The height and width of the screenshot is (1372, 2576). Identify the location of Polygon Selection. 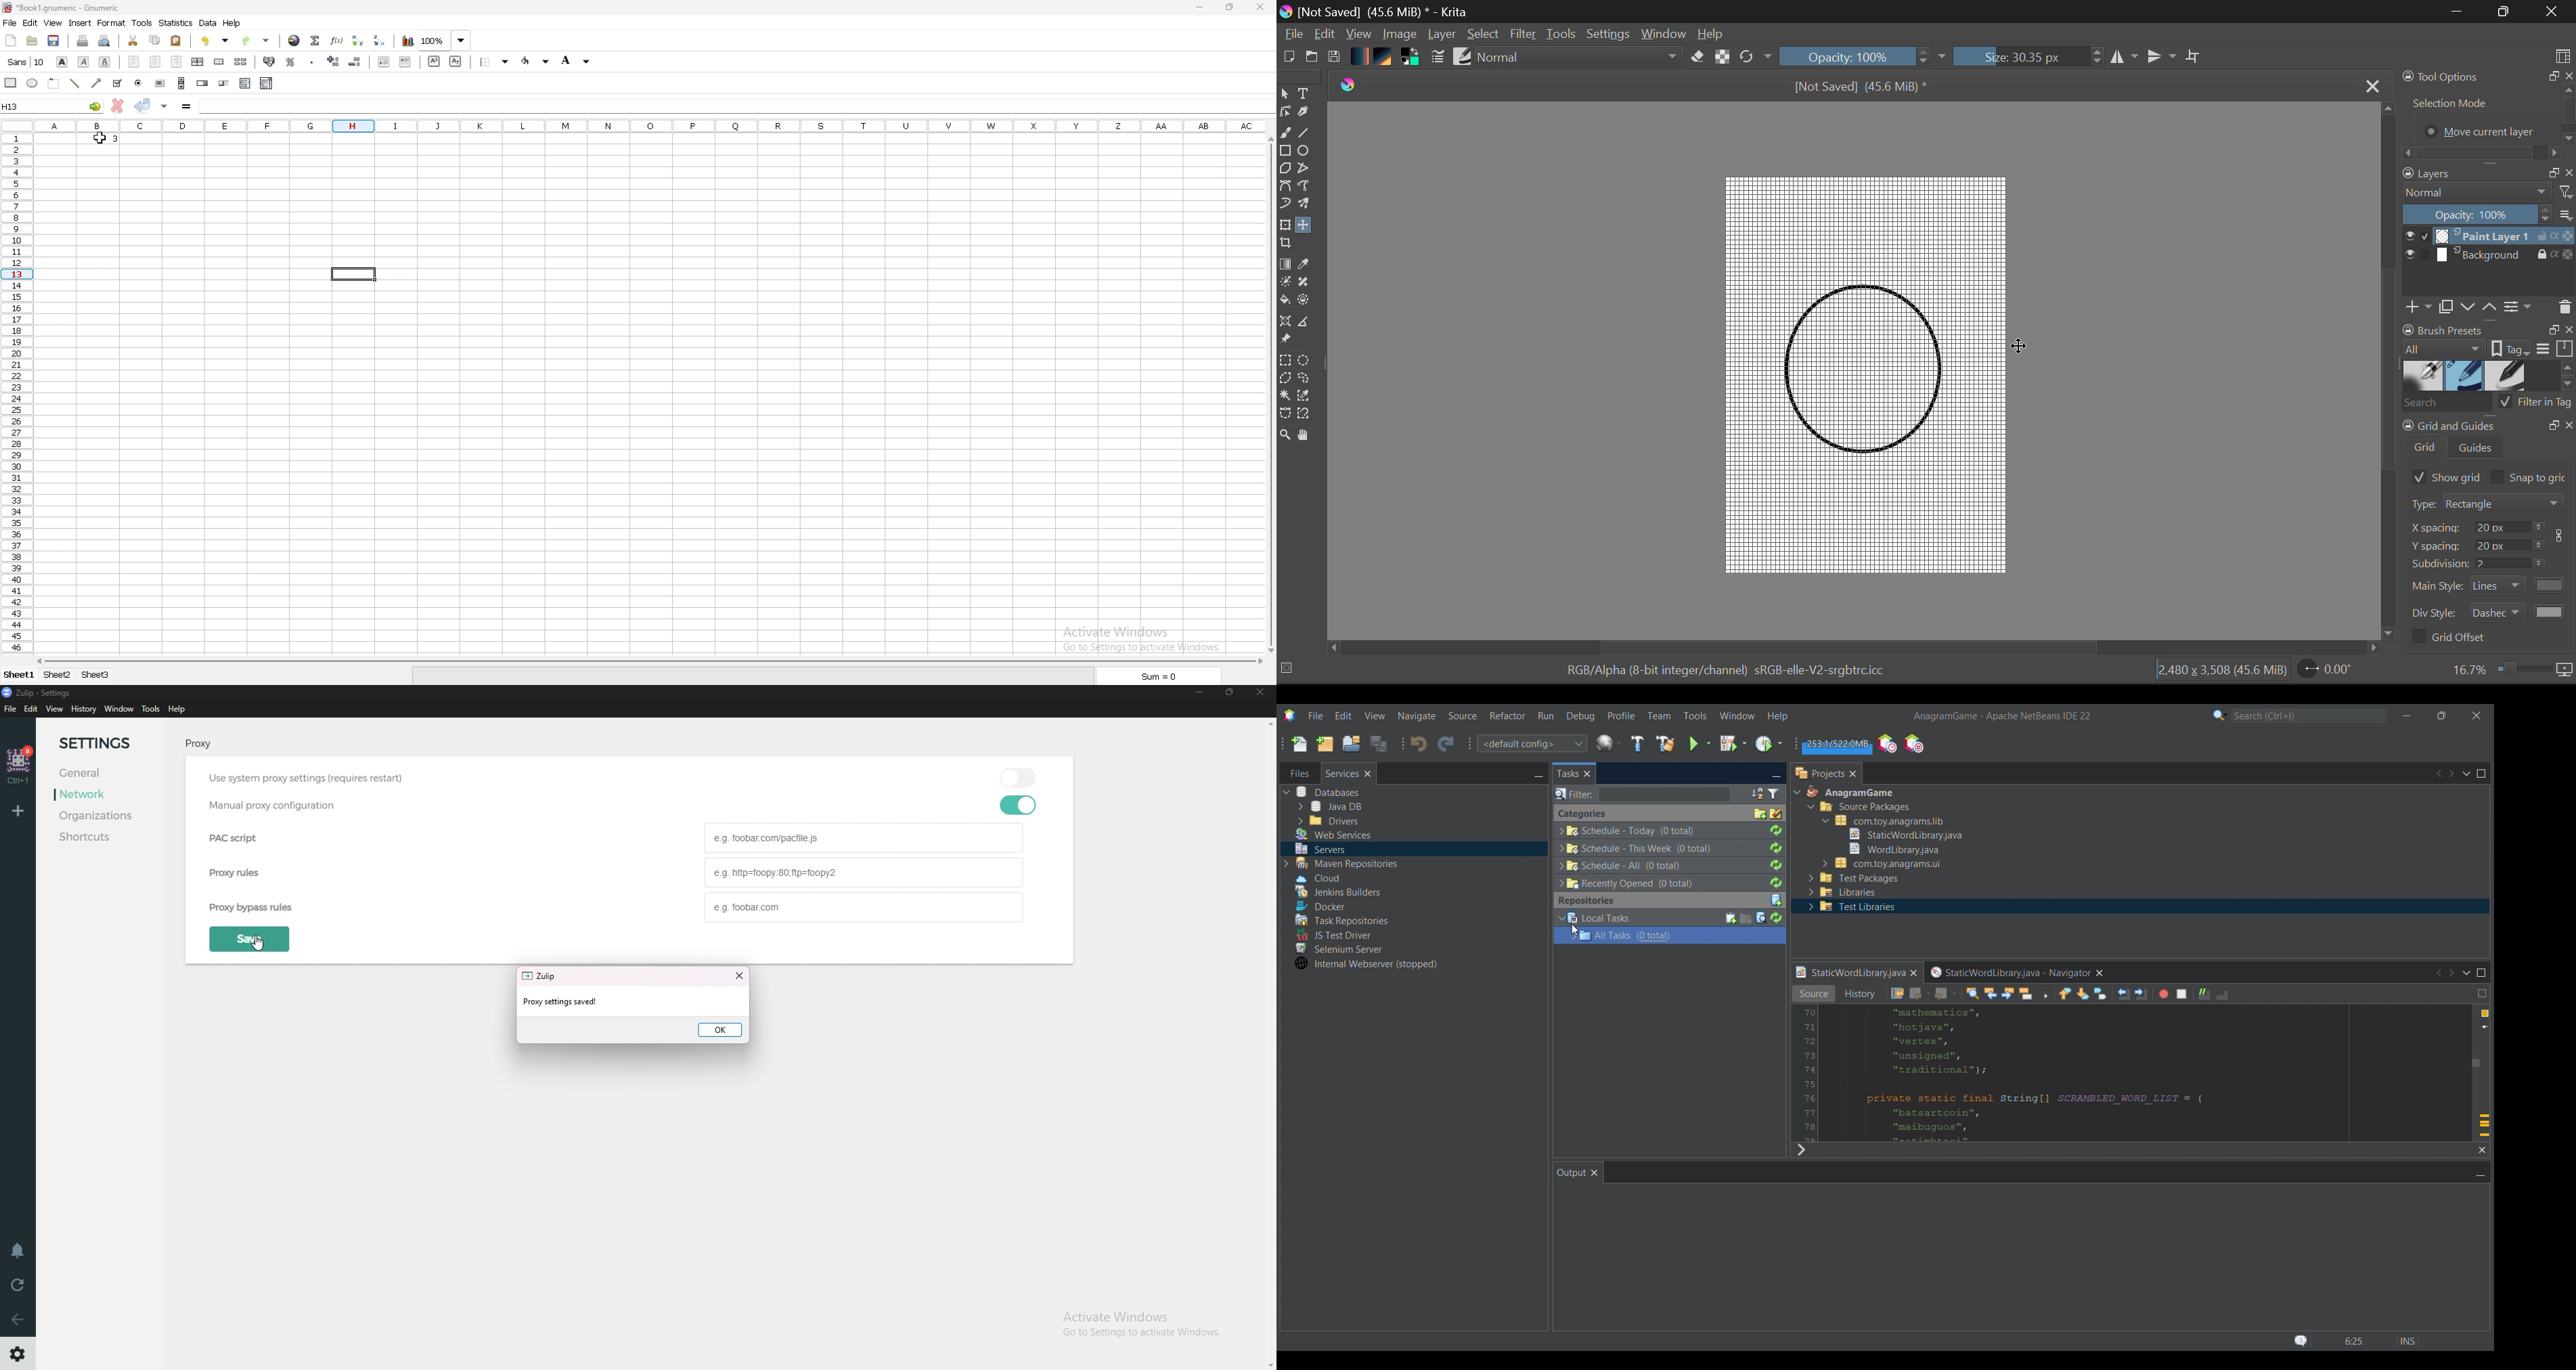
(1285, 379).